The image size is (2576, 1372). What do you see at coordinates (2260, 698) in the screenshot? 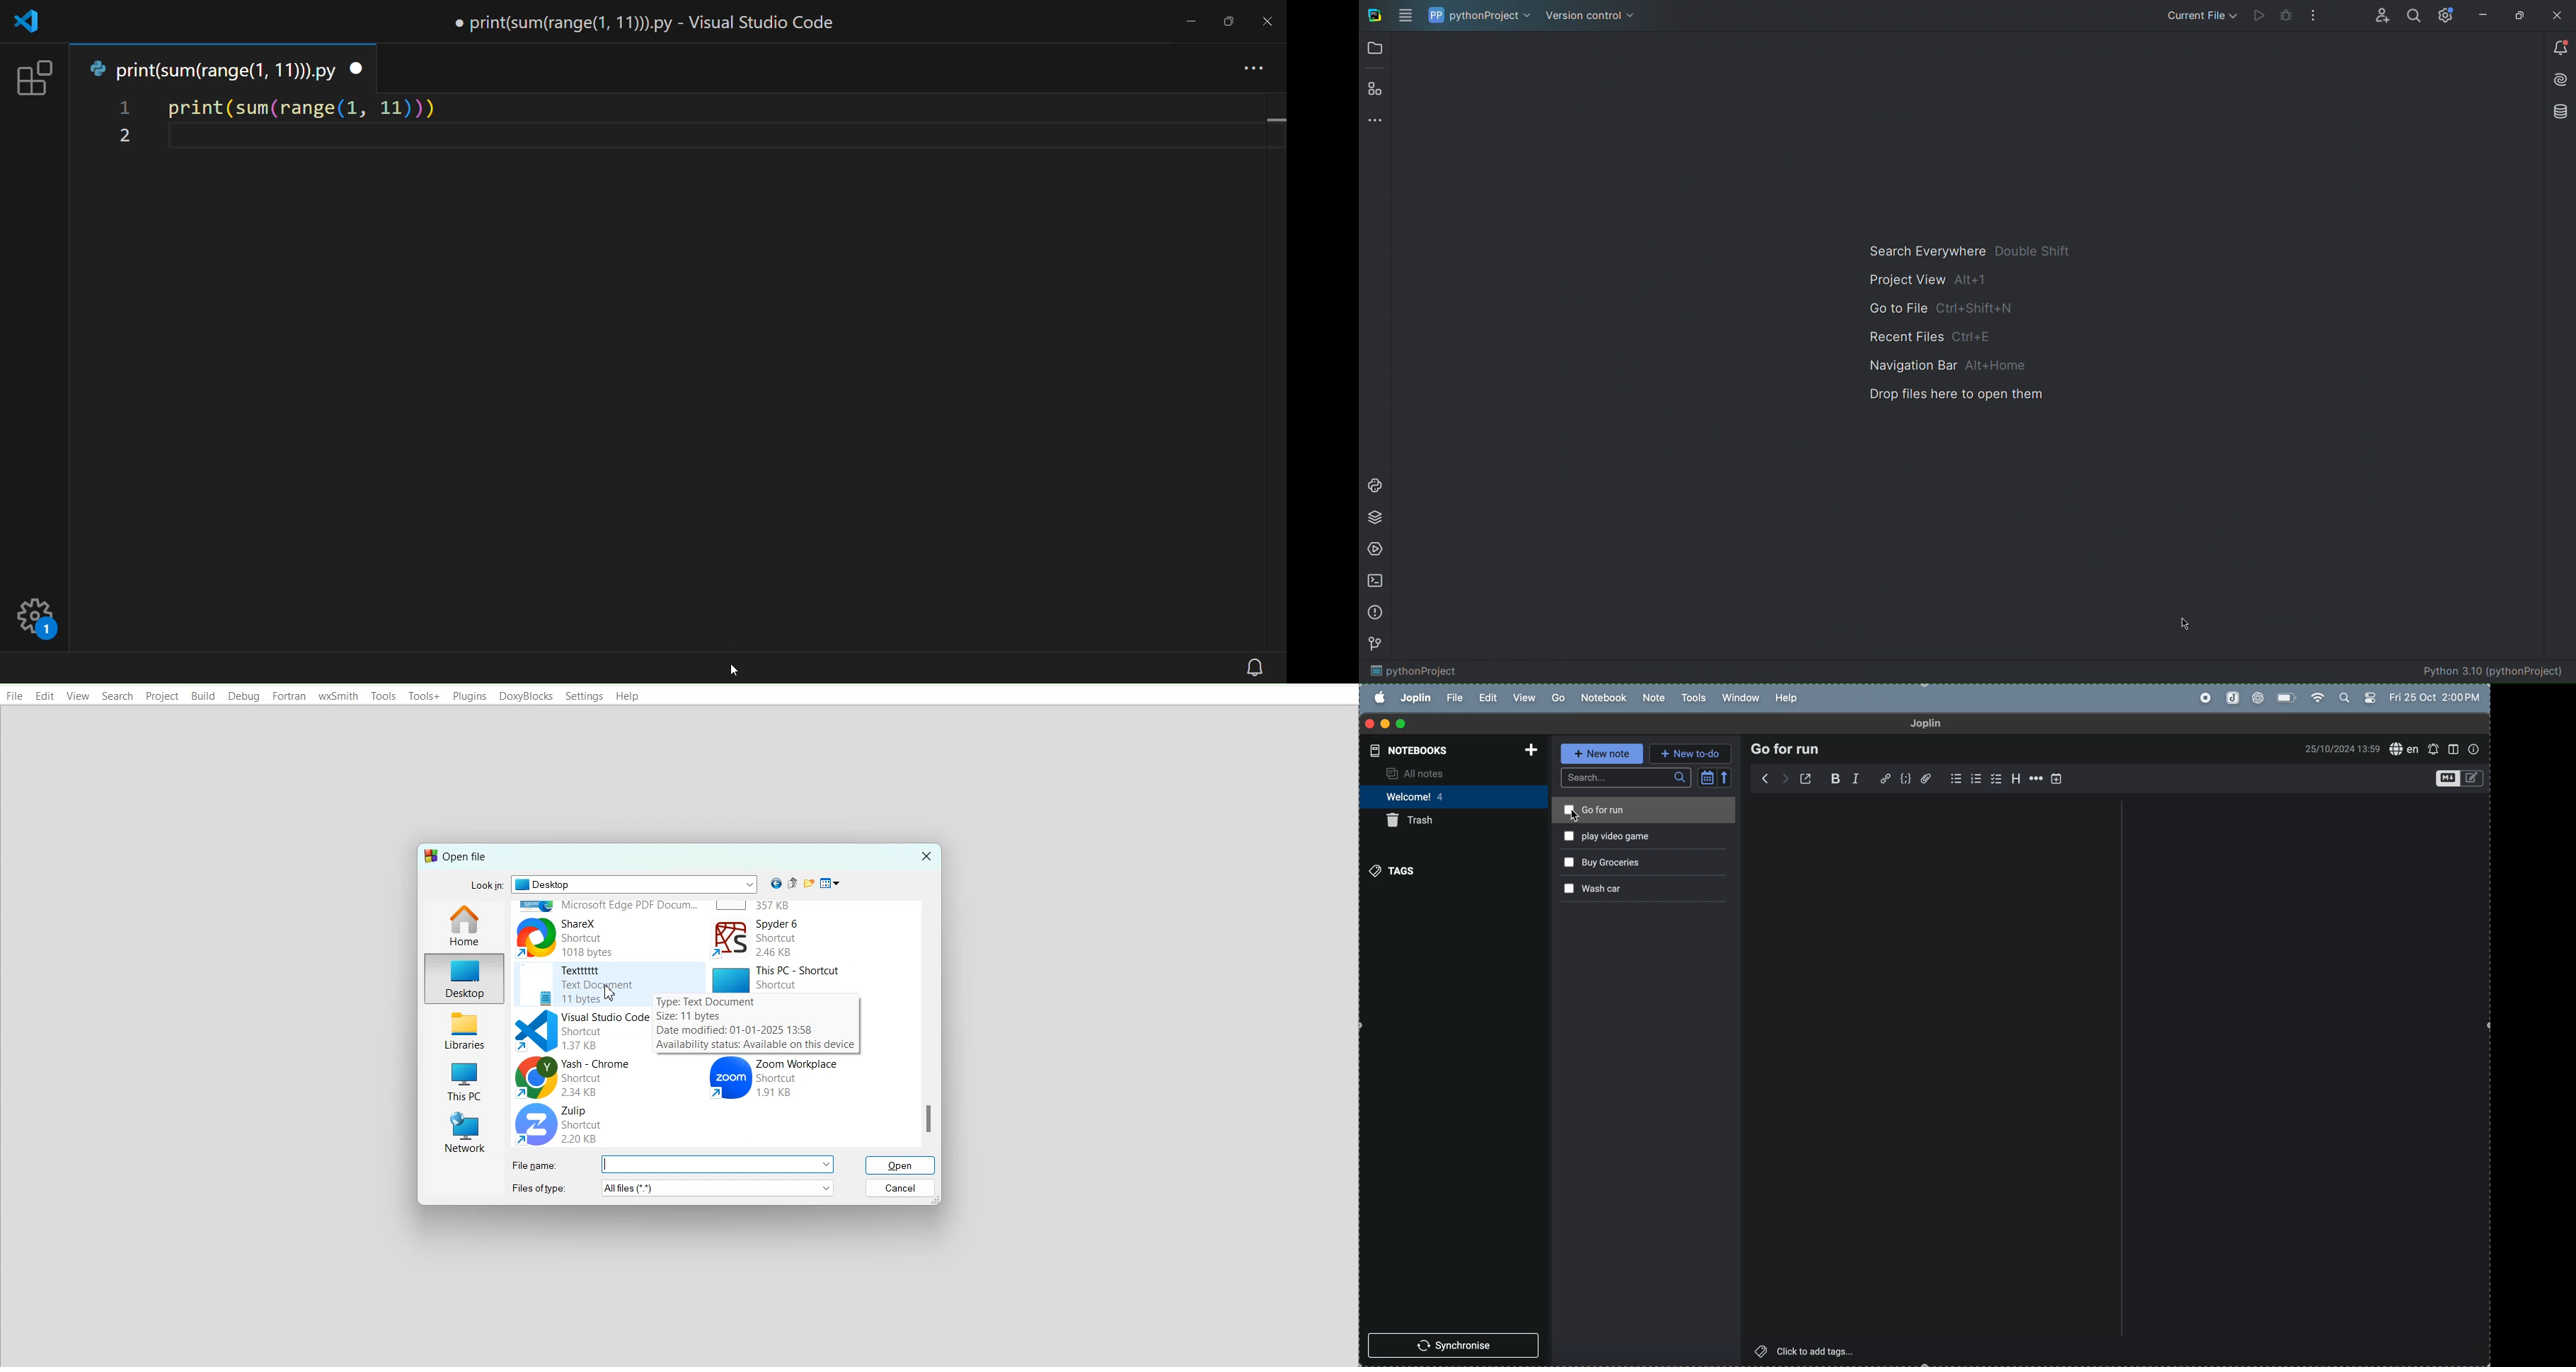
I see `chat gpt` at bounding box center [2260, 698].